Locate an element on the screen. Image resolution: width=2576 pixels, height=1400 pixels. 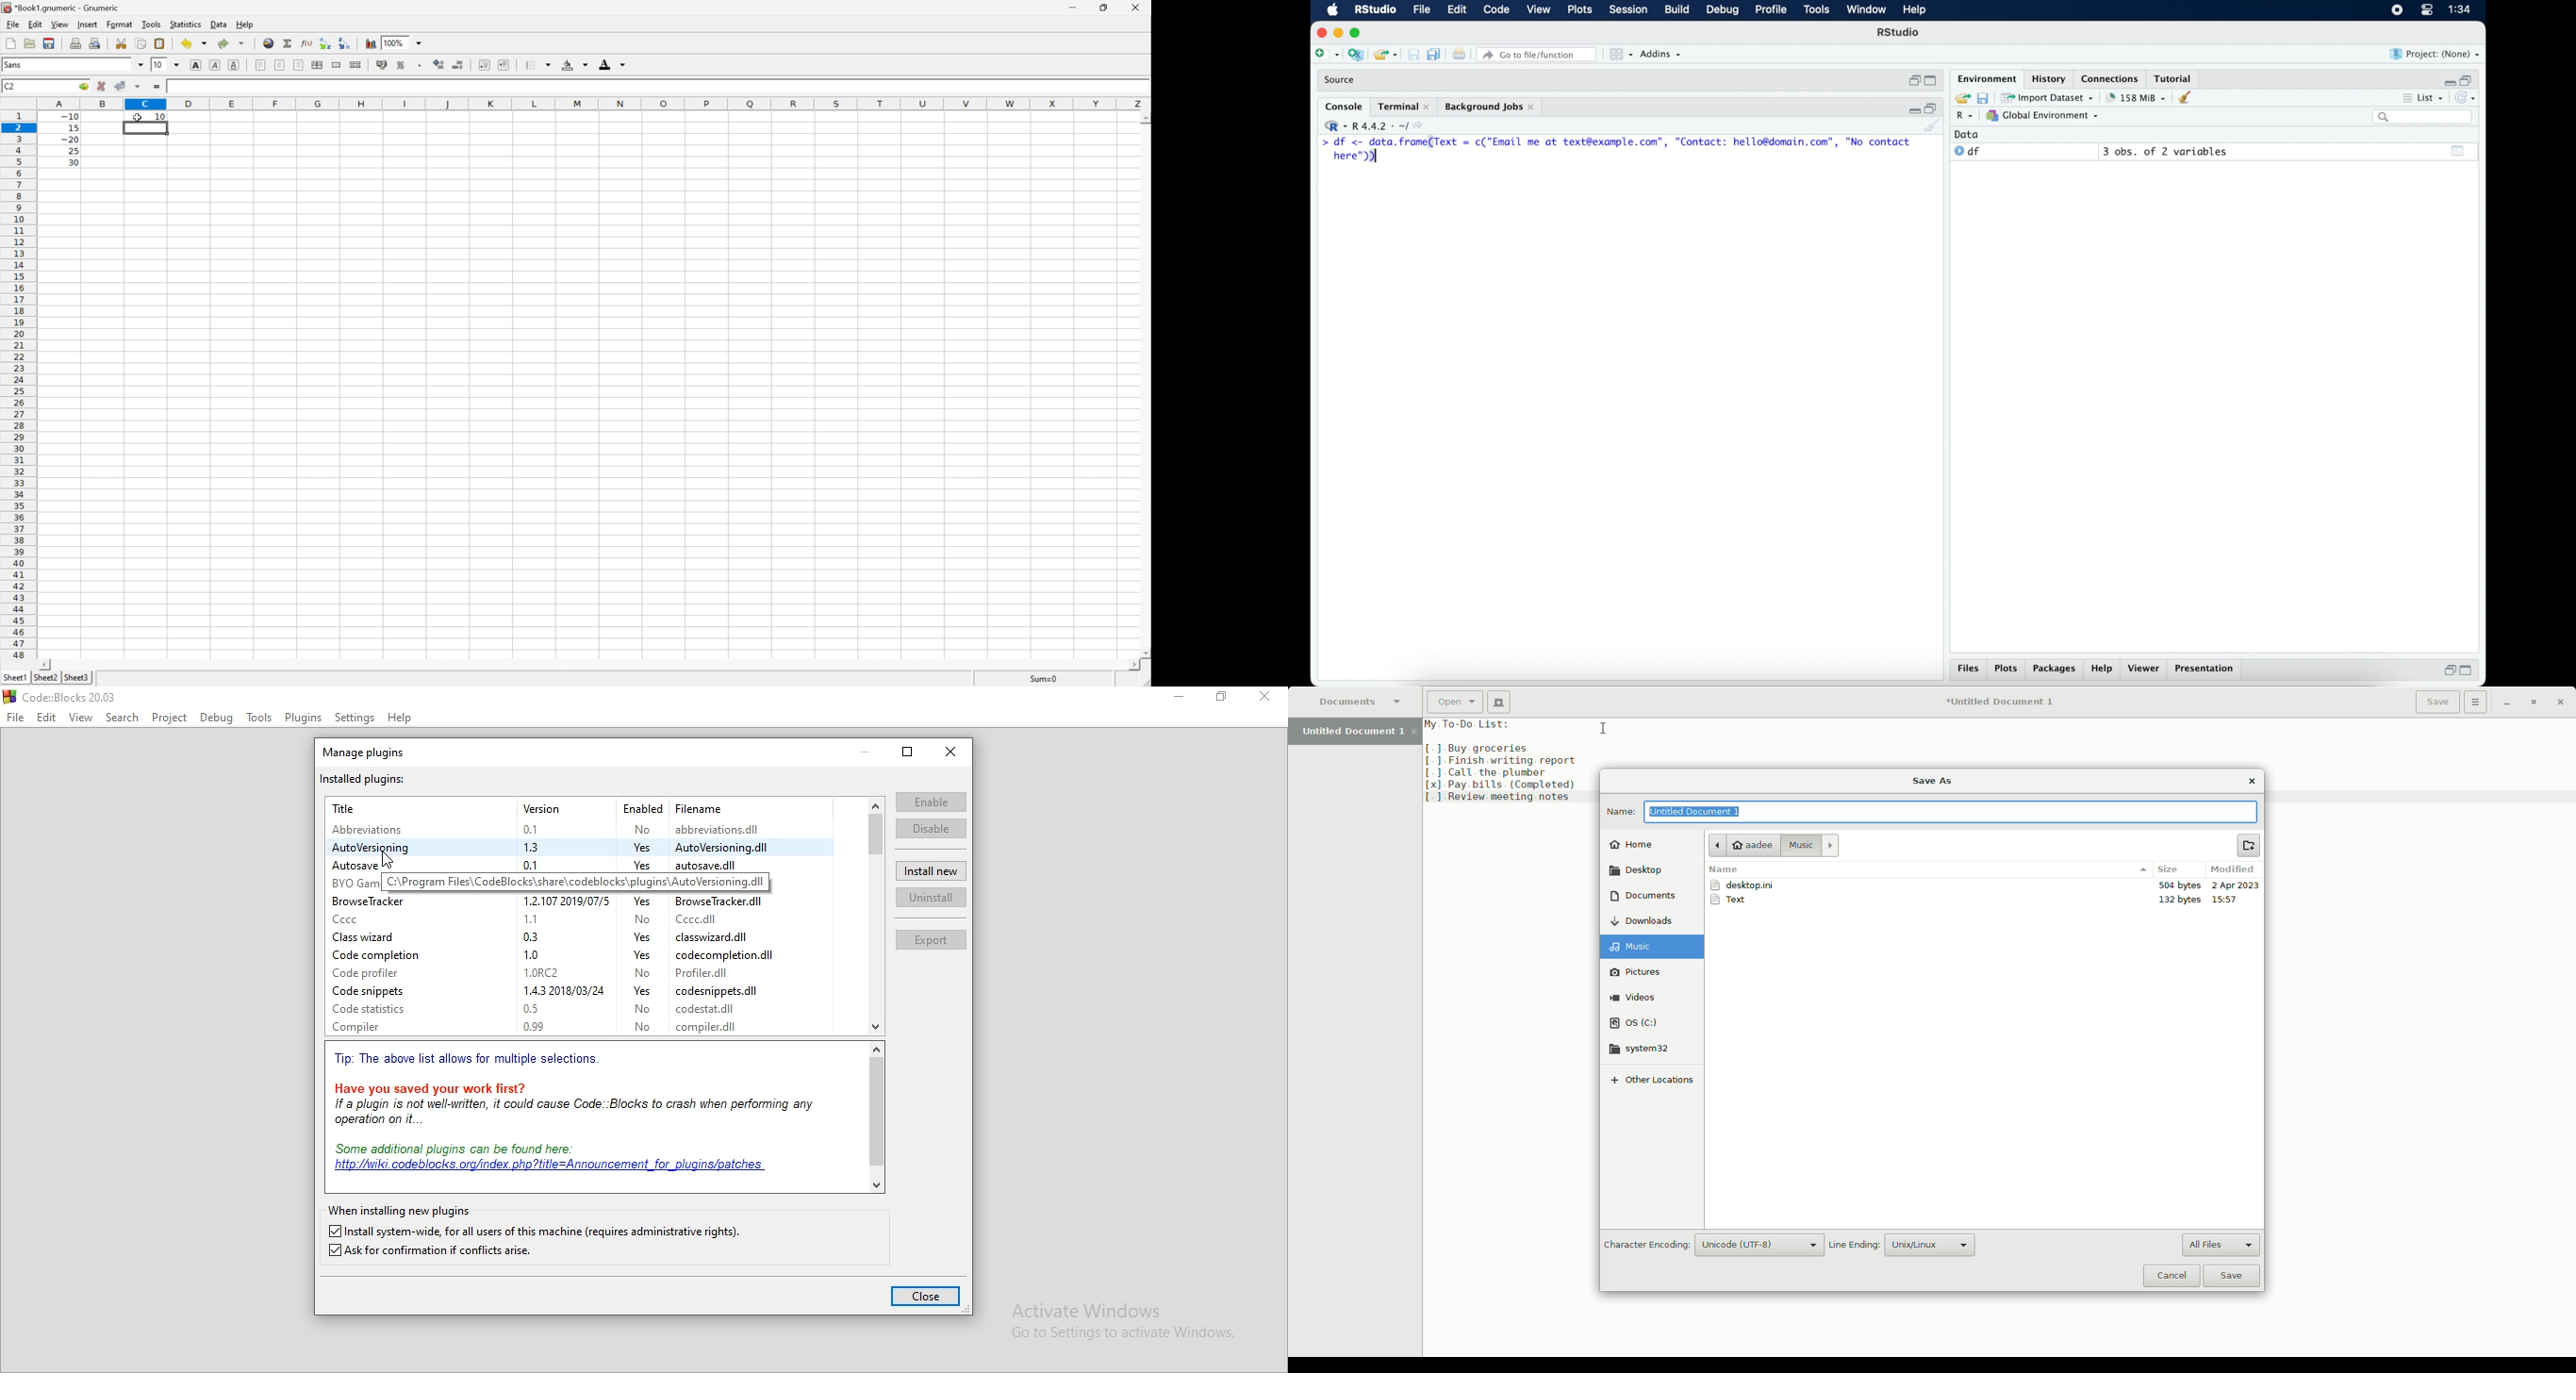
No is located at coordinates (641, 1027).